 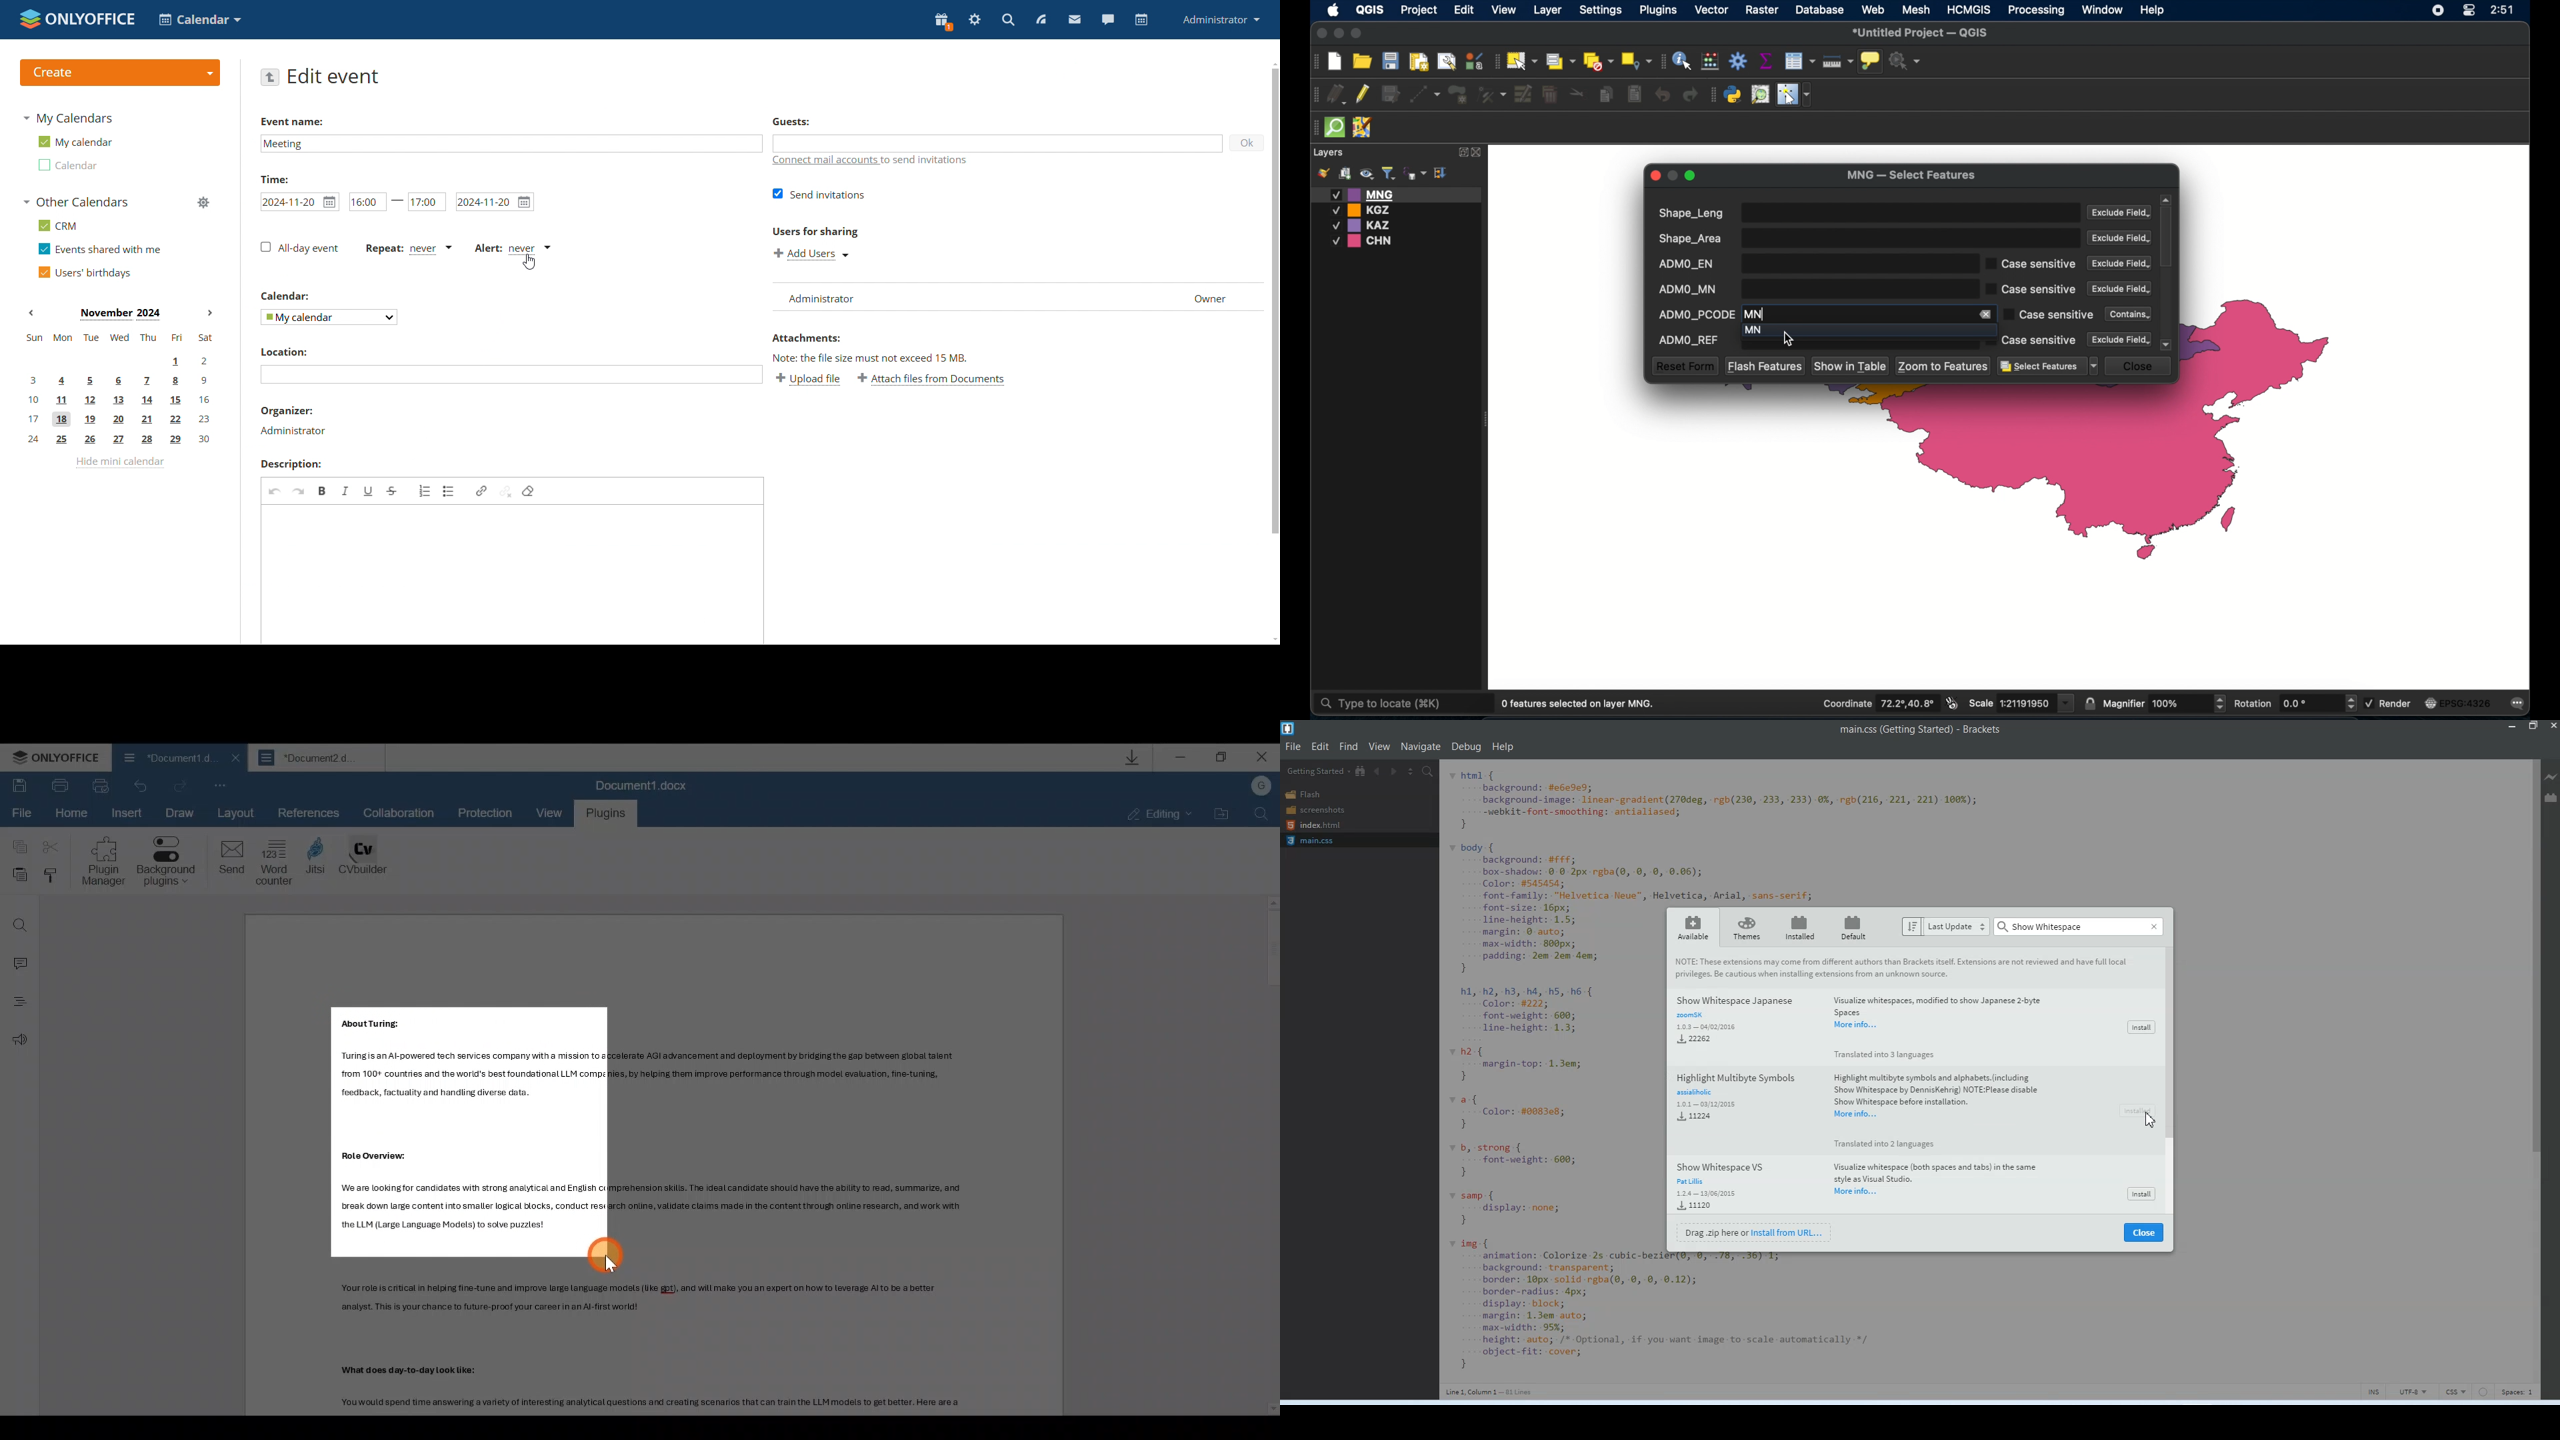 What do you see at coordinates (2139, 1025) in the screenshot?
I see `Install` at bounding box center [2139, 1025].